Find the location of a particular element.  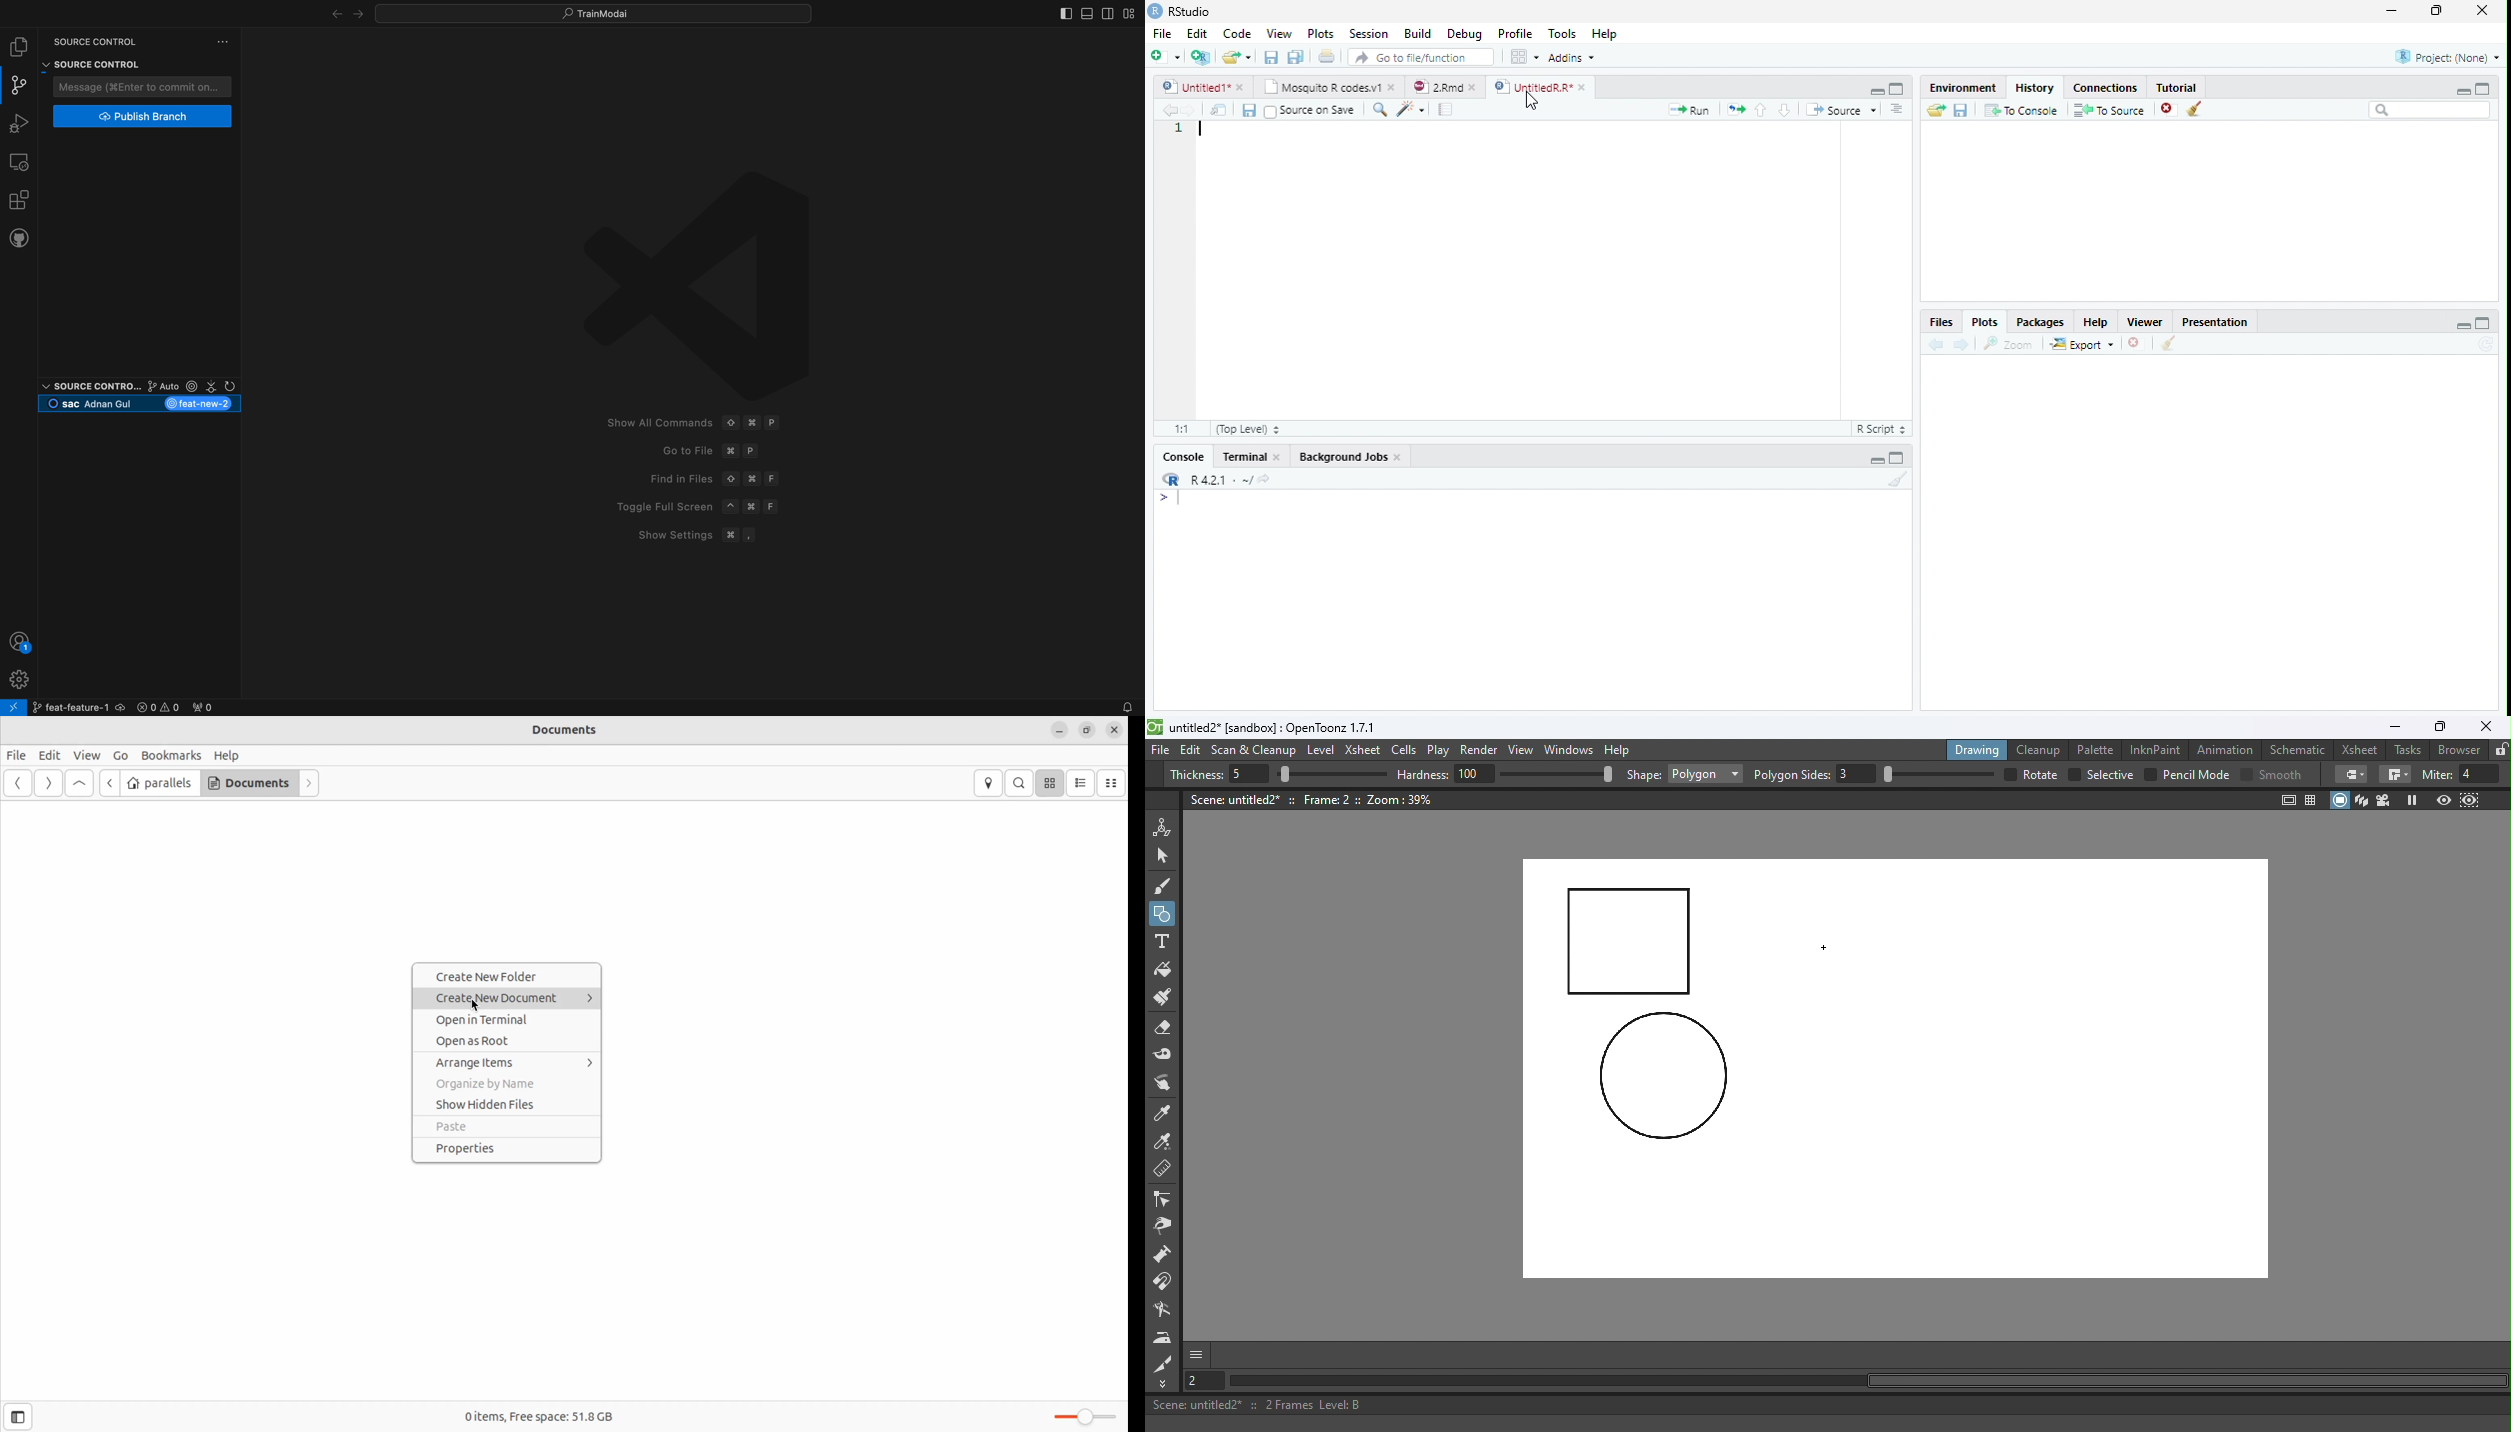

Plots is located at coordinates (1985, 322).